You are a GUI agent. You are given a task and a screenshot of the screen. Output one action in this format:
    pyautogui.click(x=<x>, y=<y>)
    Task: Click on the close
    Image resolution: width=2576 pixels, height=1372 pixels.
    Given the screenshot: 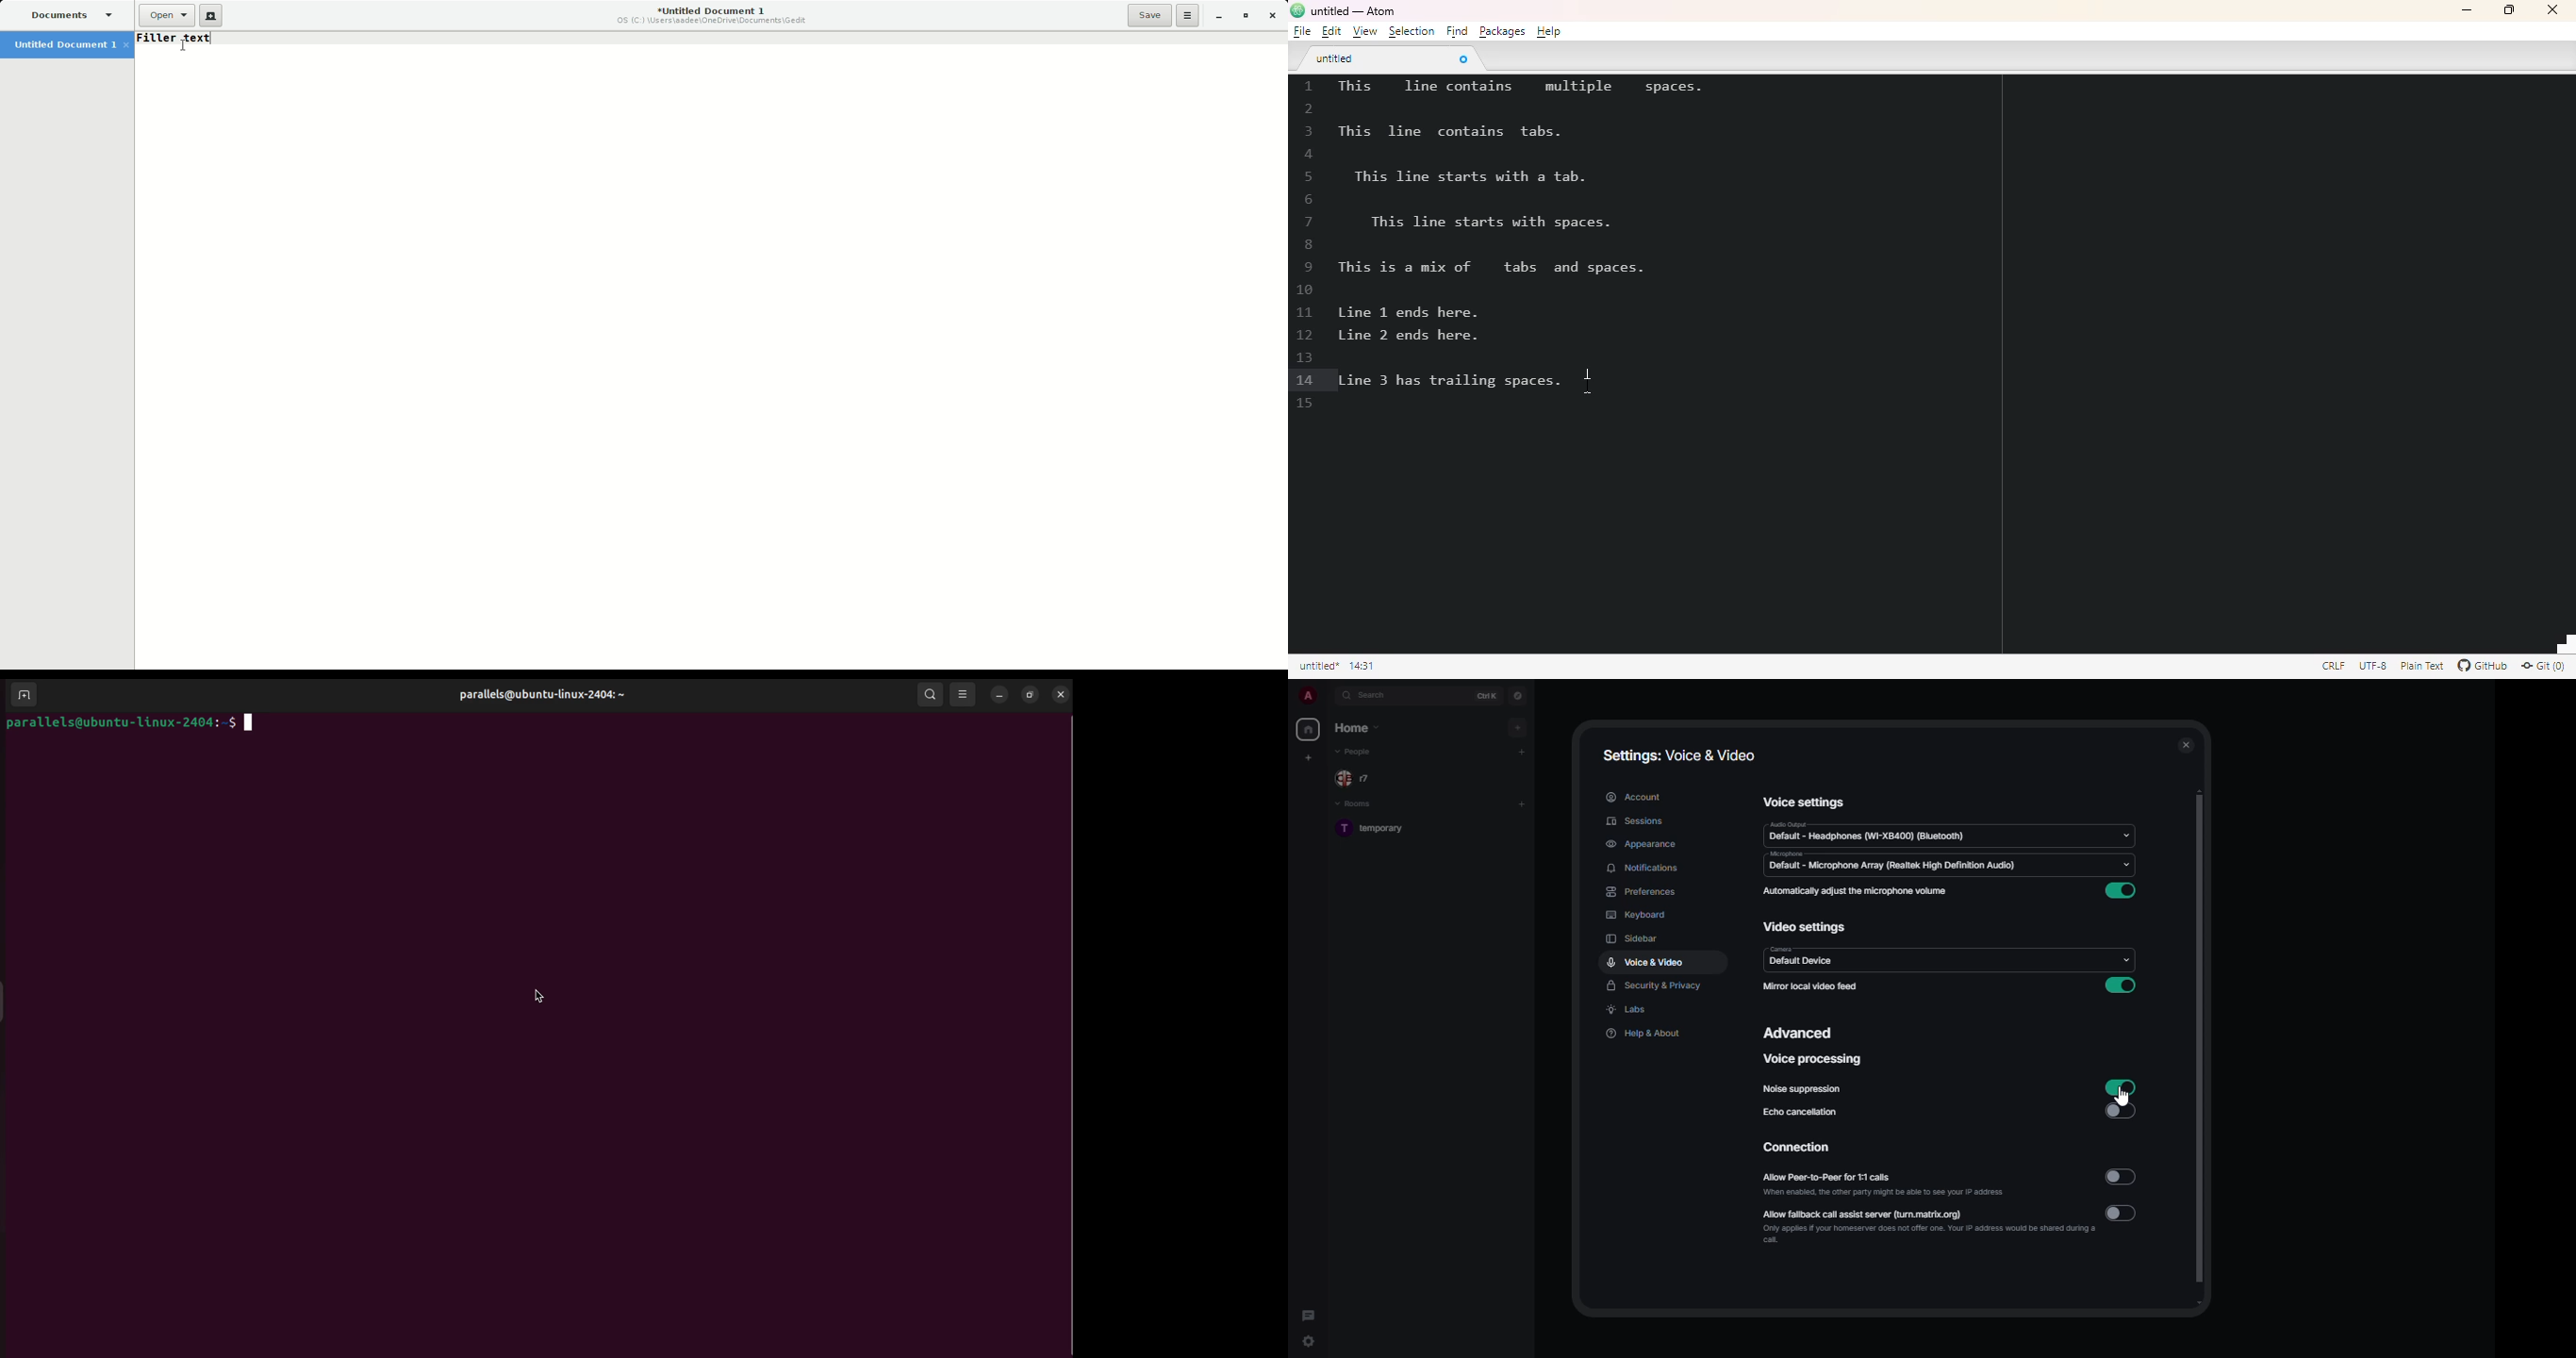 What is the action you would take?
    pyautogui.click(x=2551, y=9)
    